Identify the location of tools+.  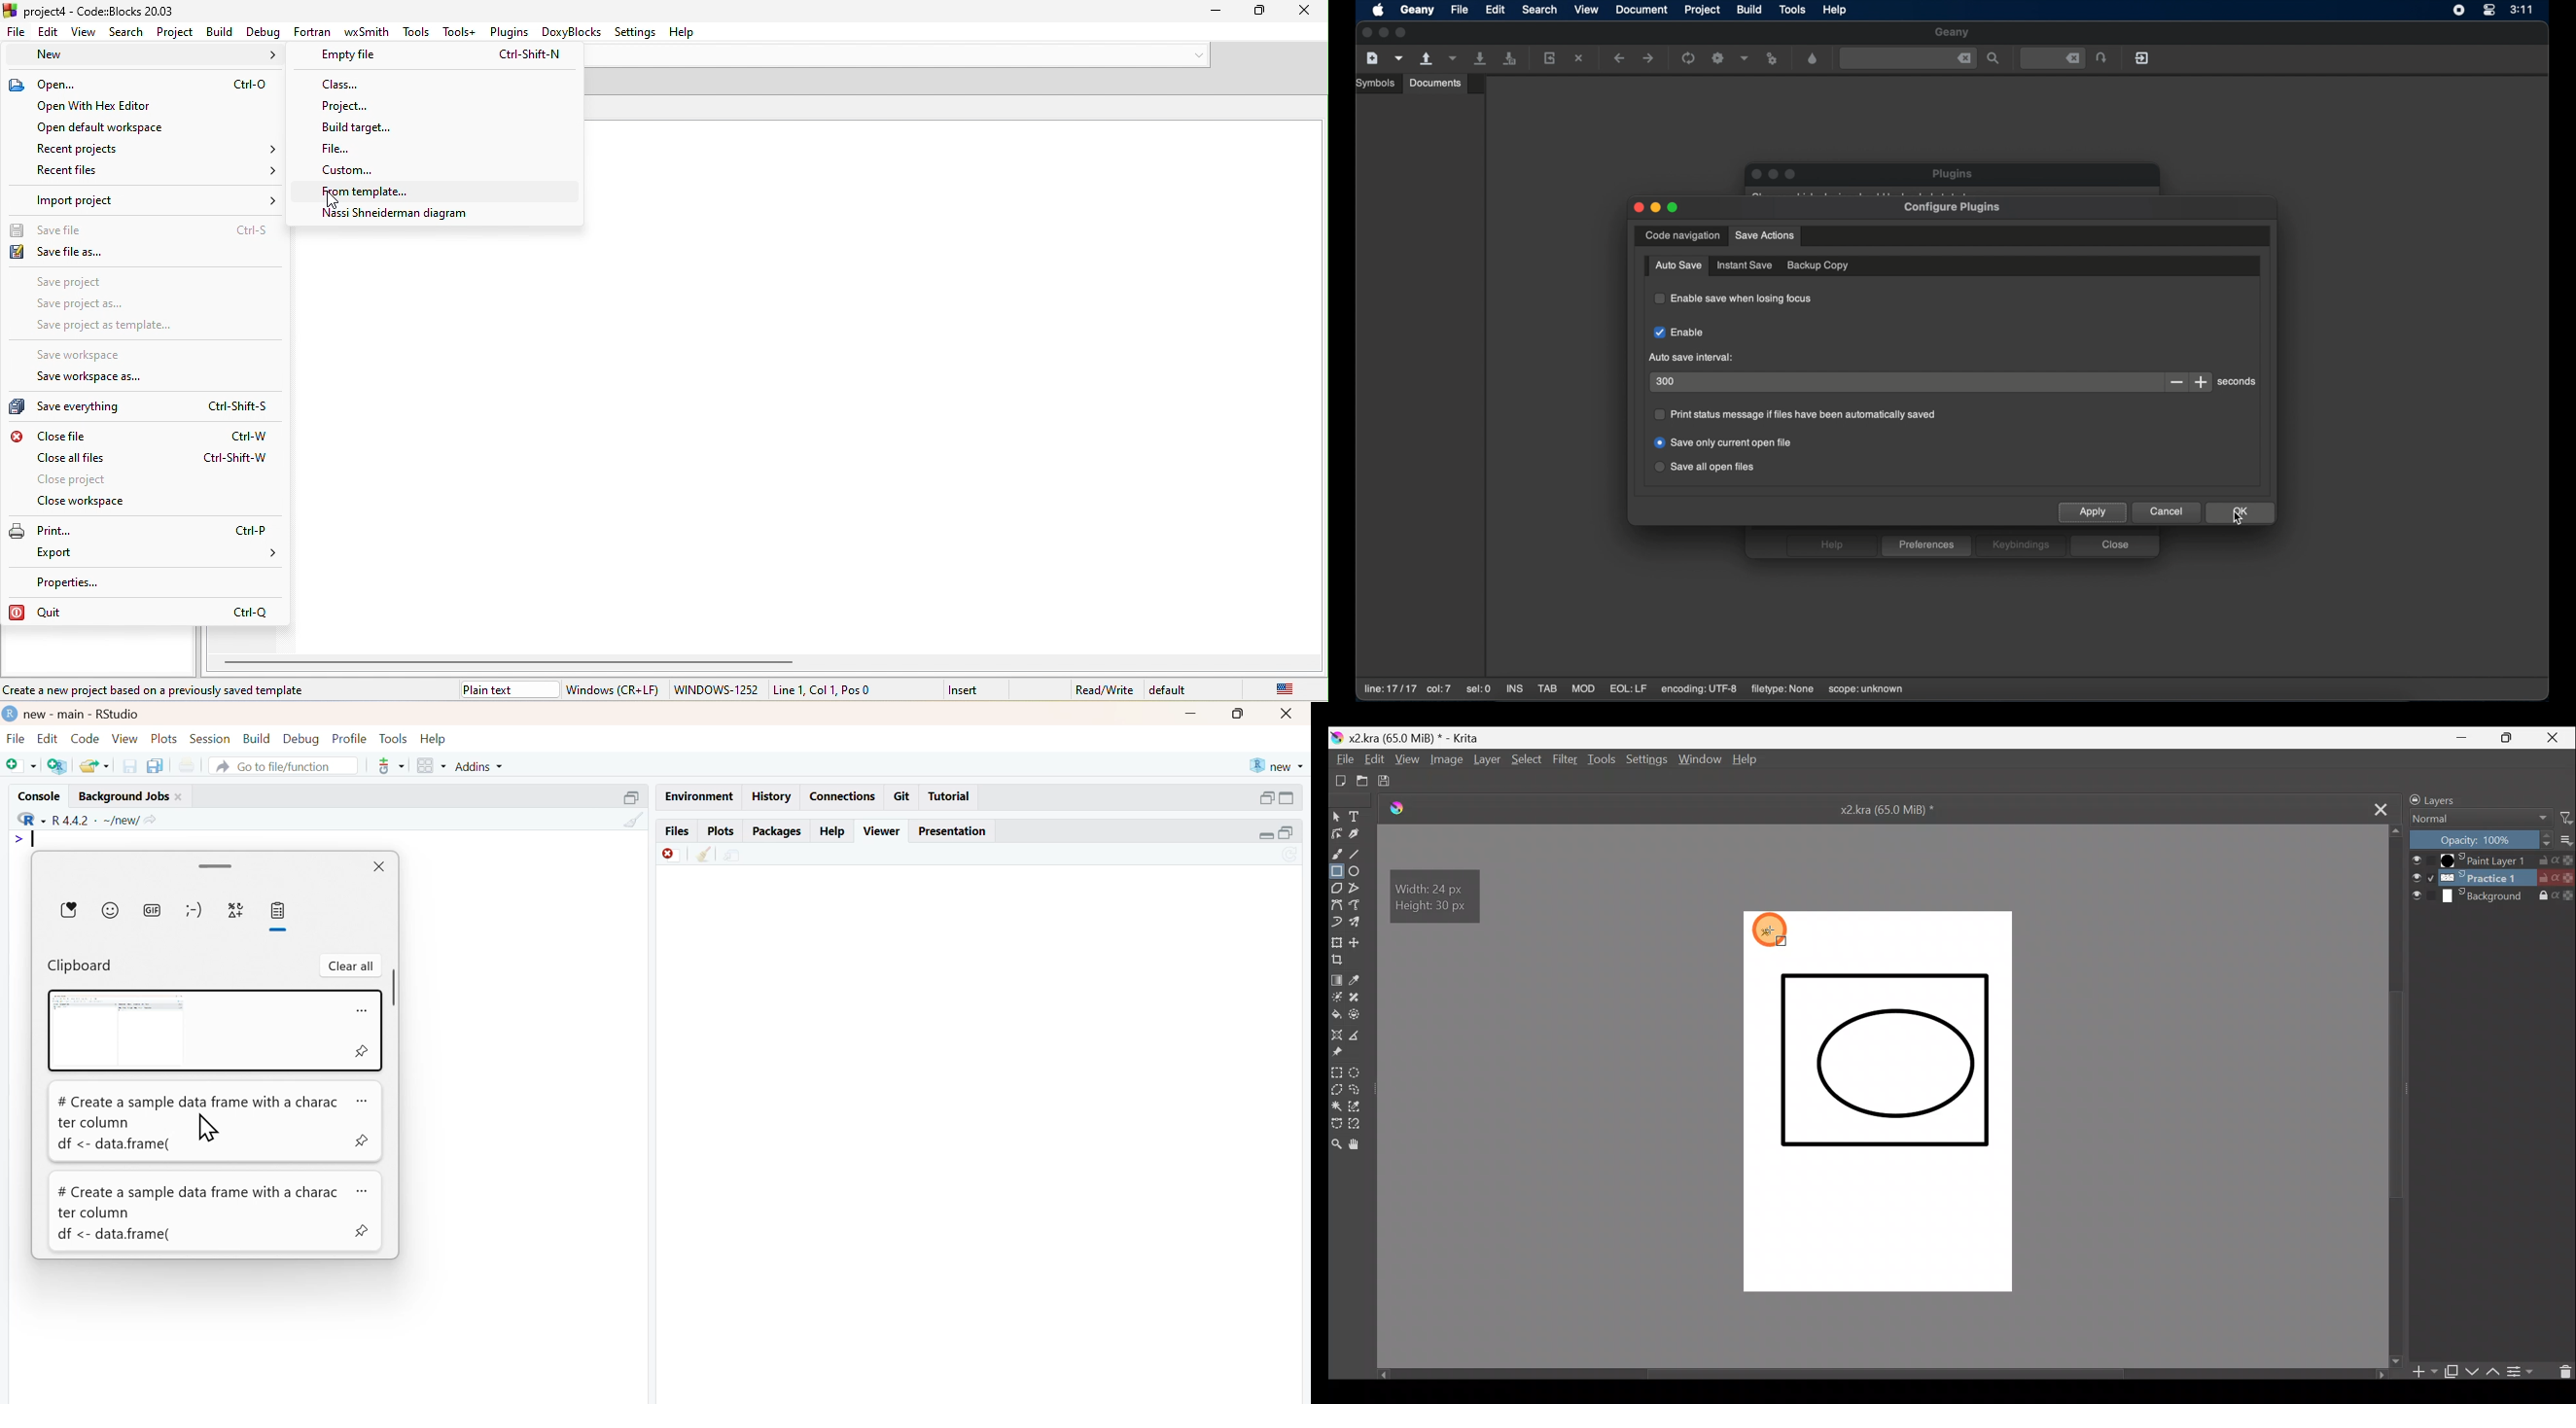
(458, 31).